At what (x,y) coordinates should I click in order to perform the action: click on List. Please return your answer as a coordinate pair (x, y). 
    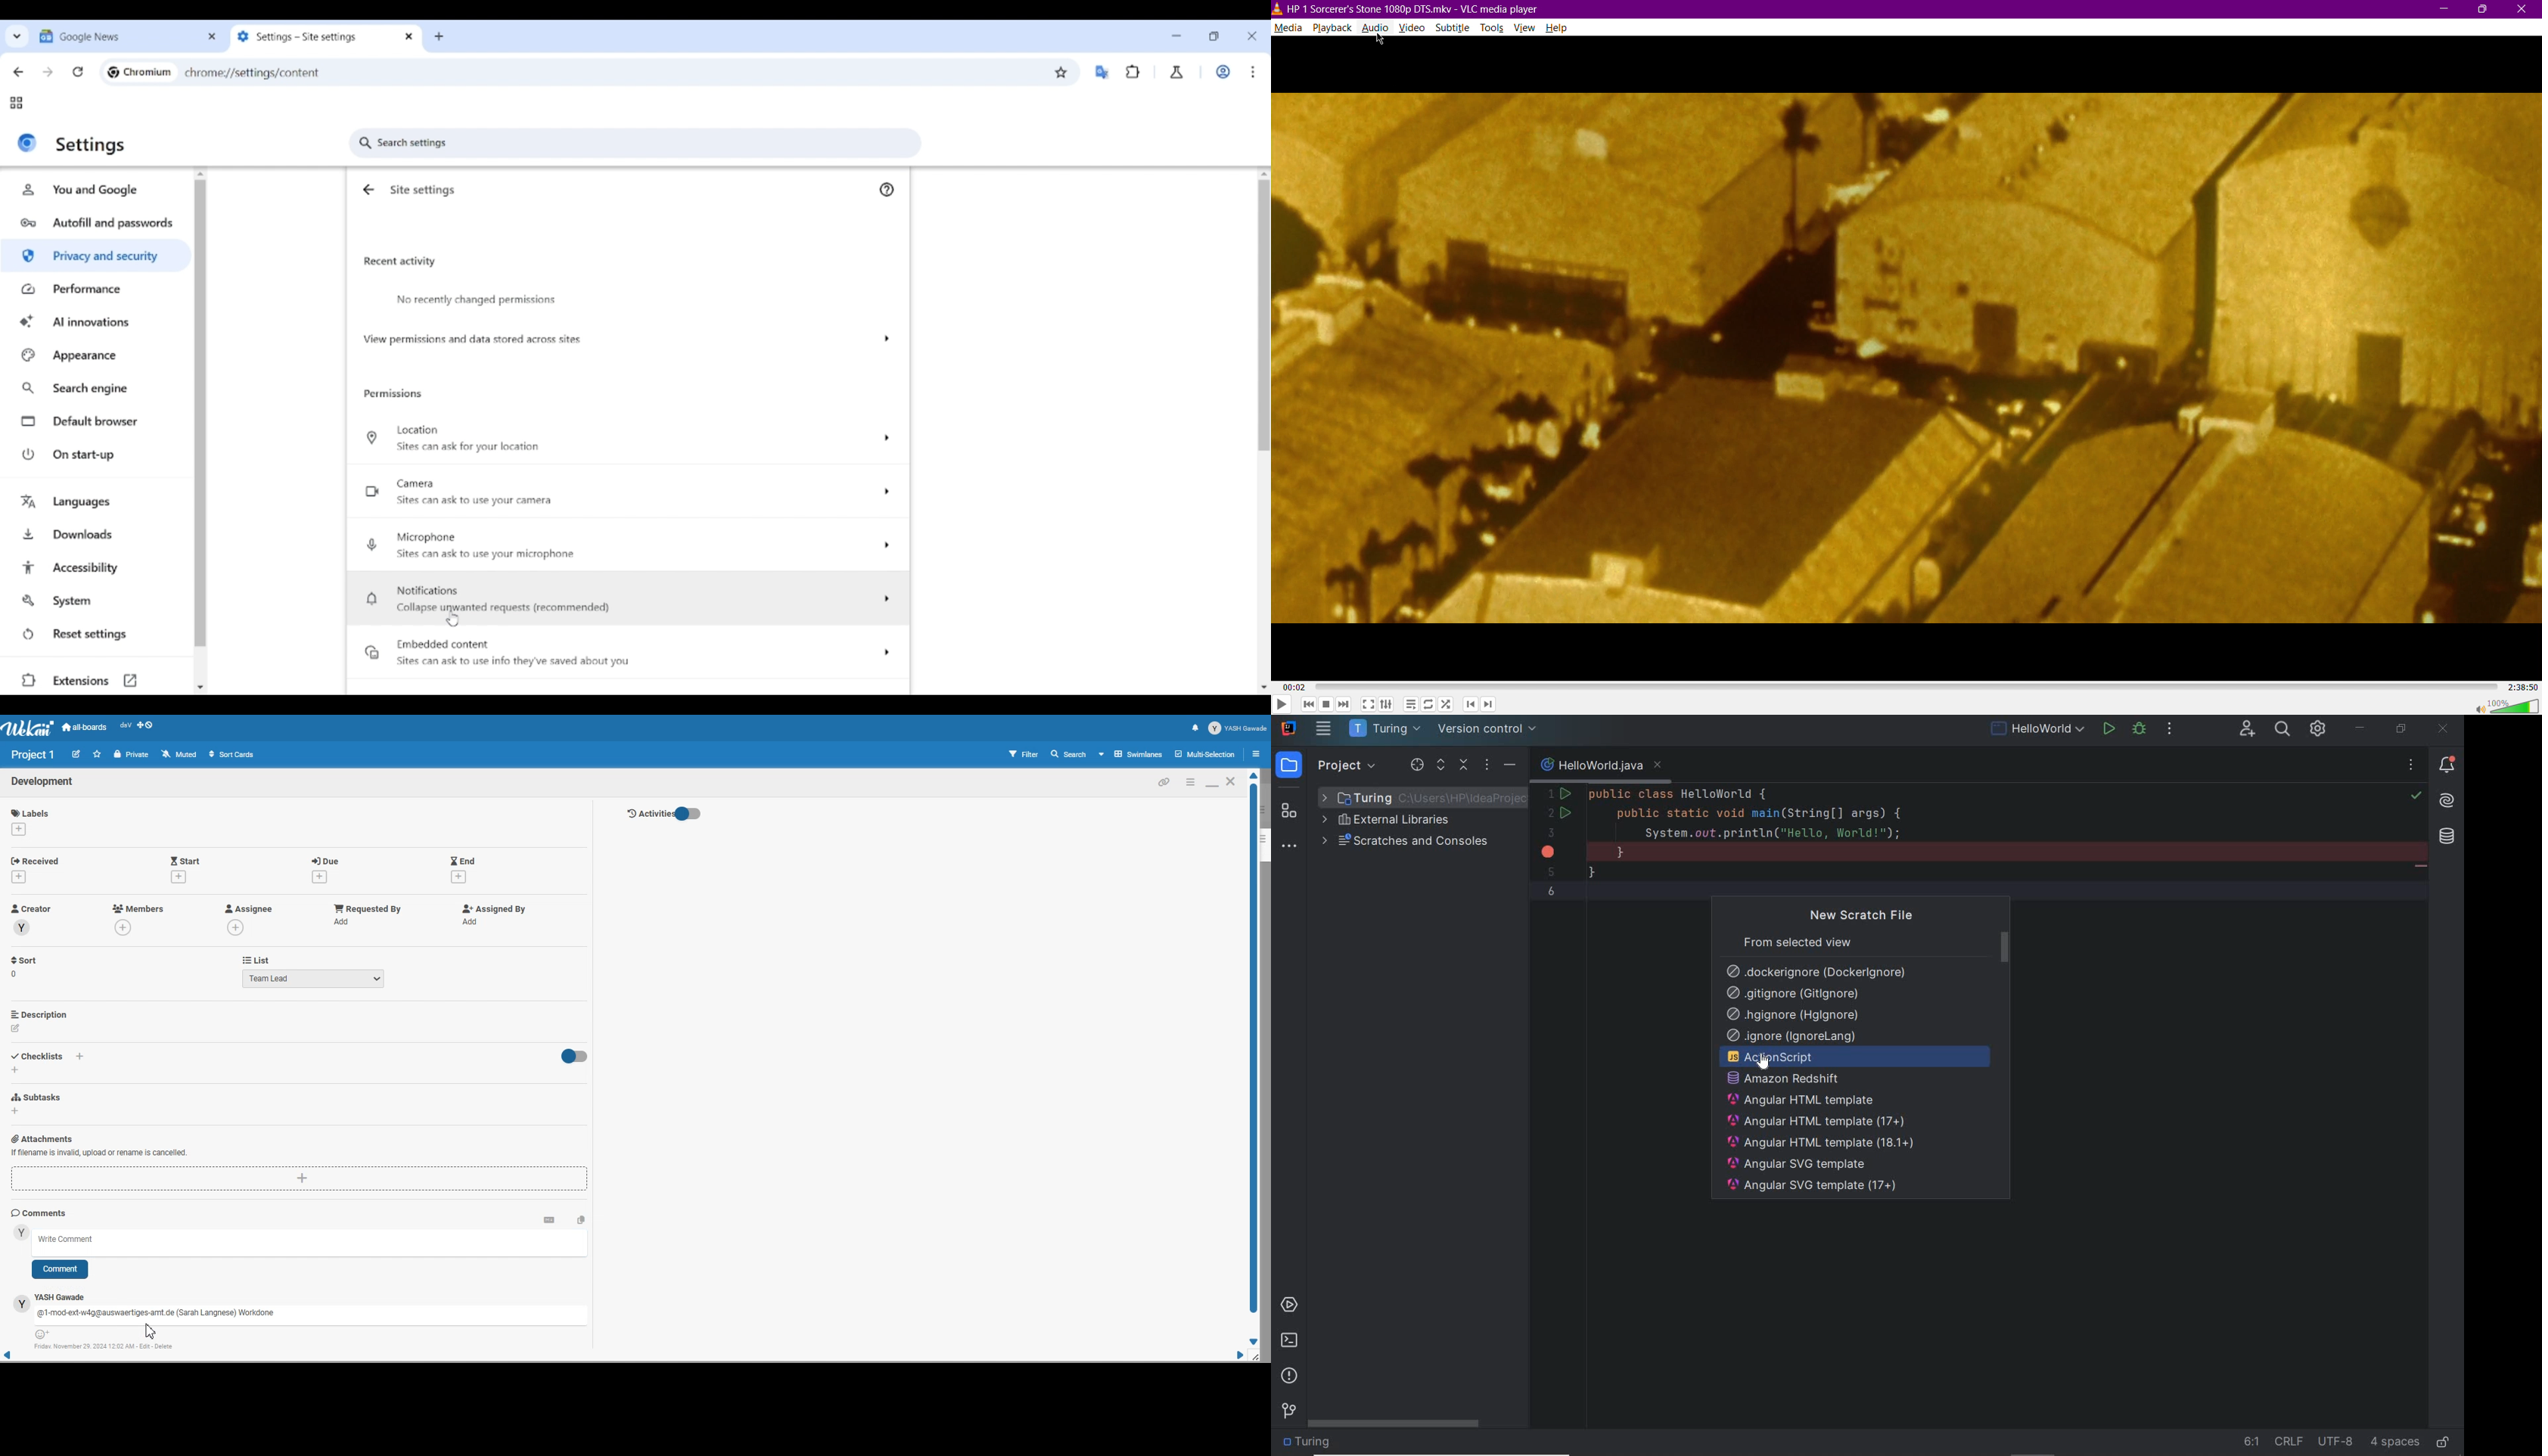
    Looking at the image, I should click on (256, 960).